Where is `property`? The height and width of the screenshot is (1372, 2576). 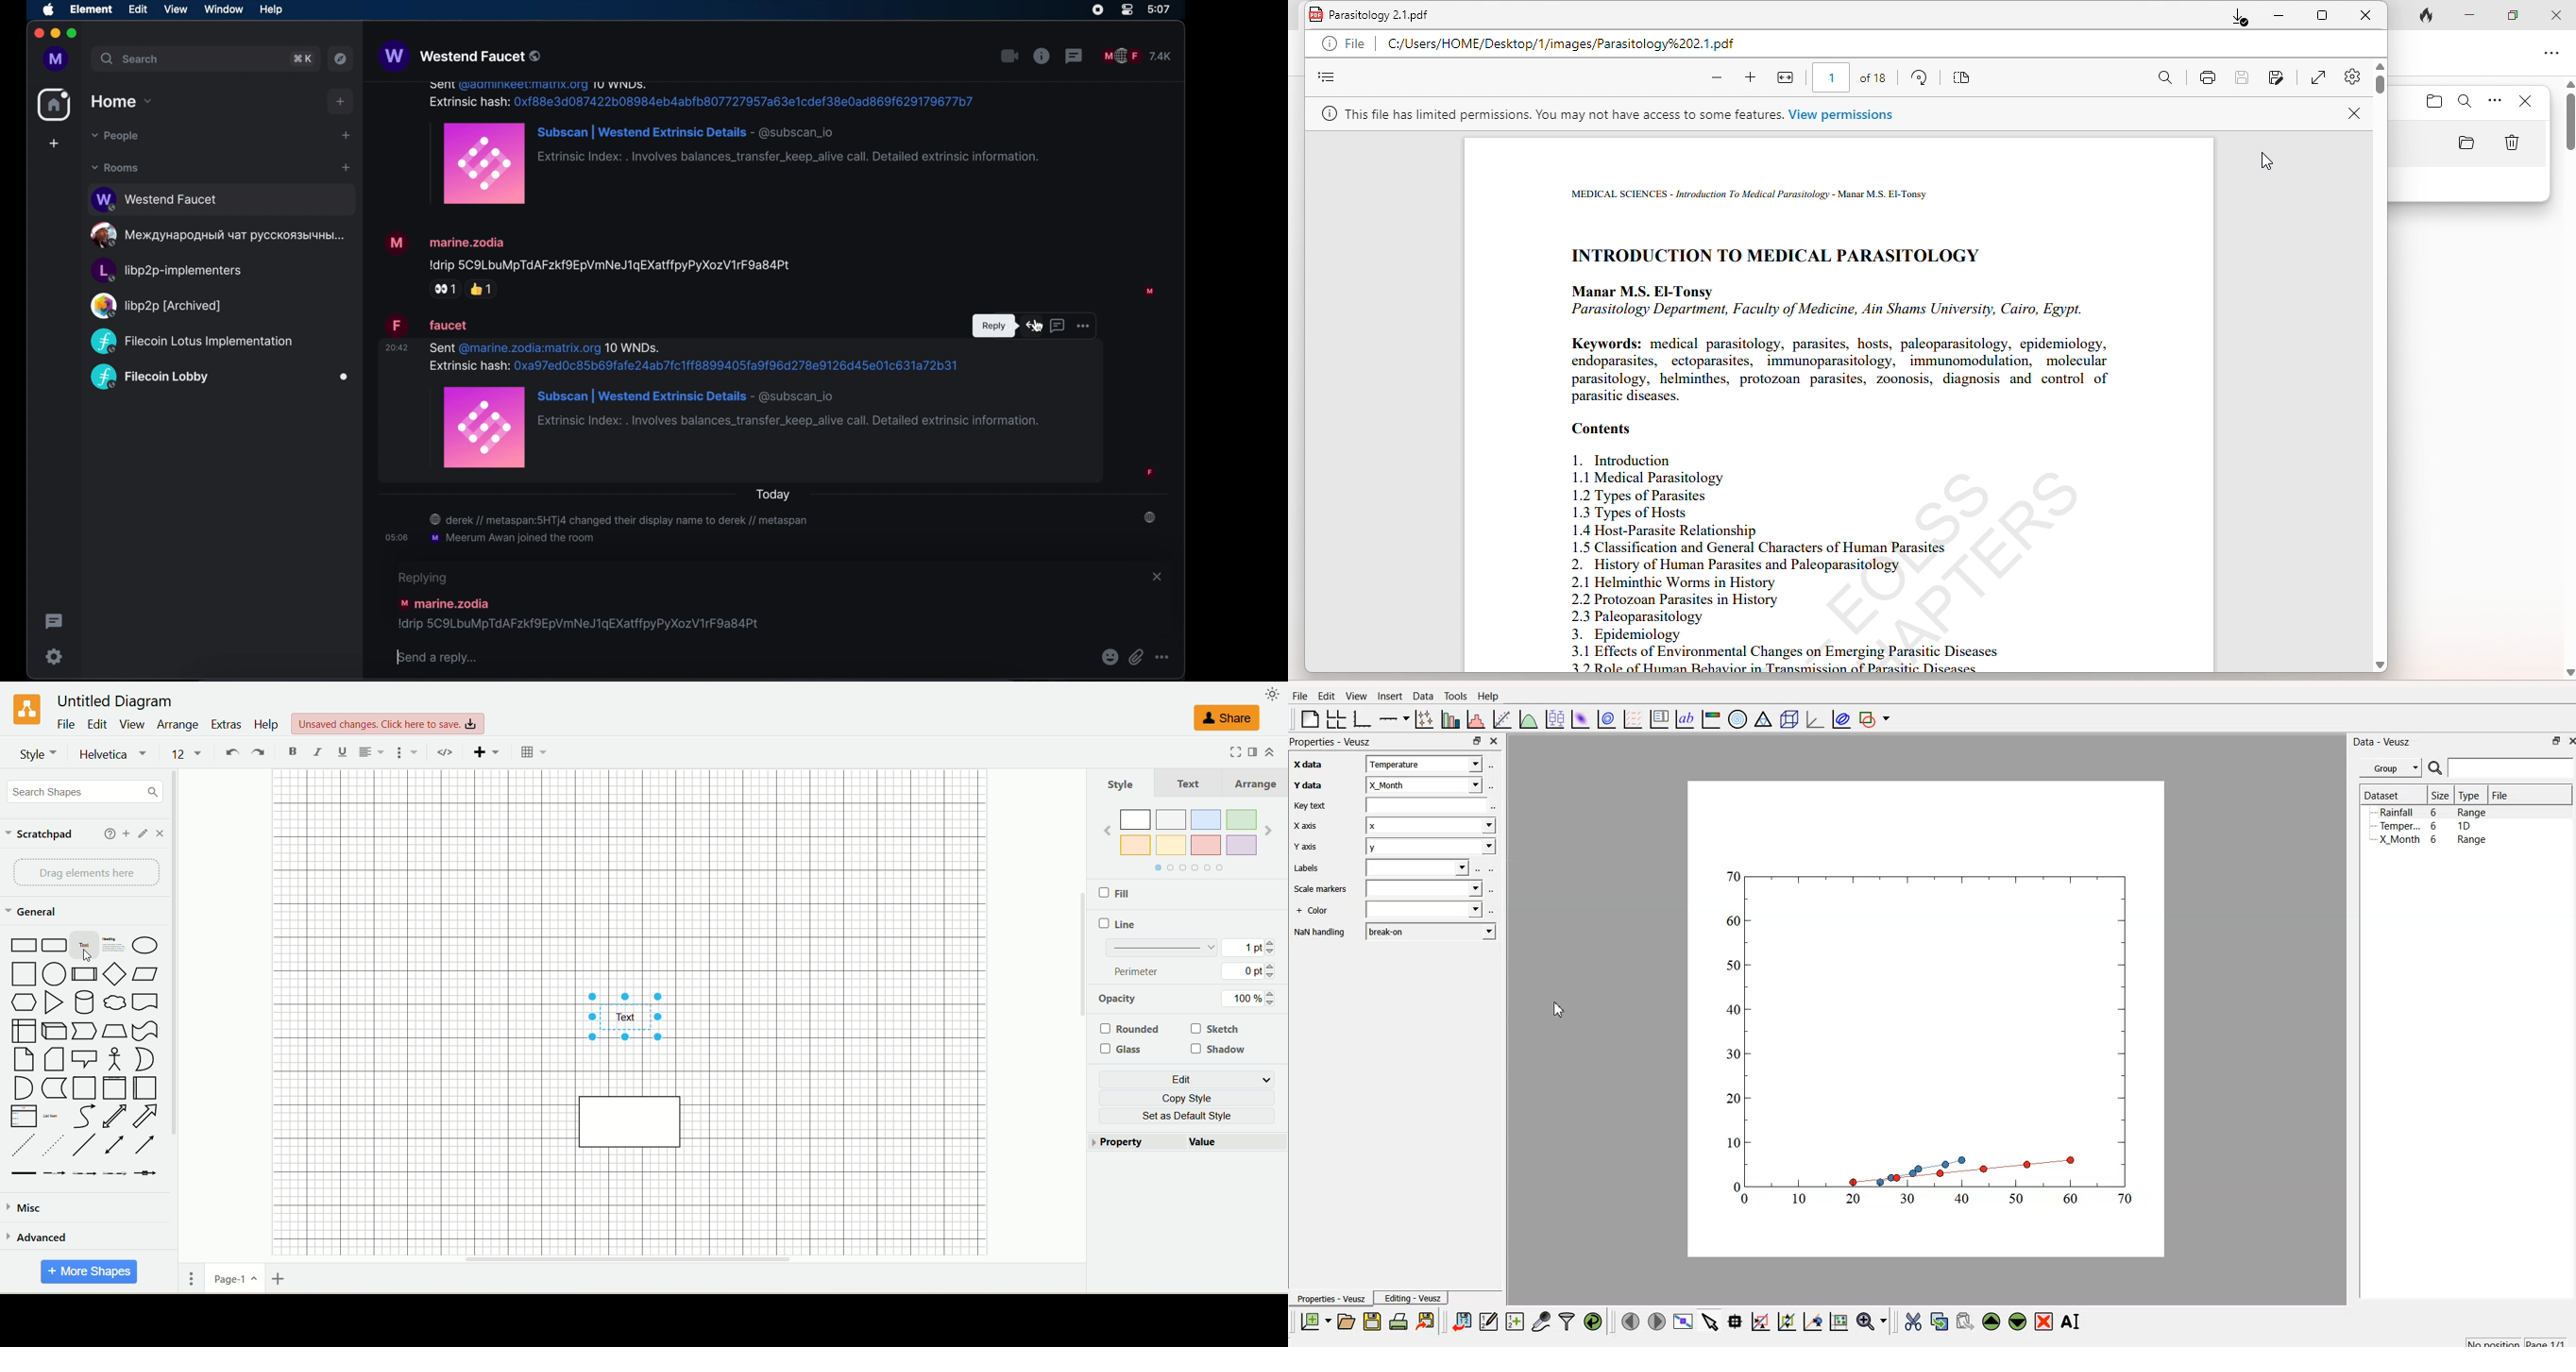
property is located at coordinates (1129, 1145).